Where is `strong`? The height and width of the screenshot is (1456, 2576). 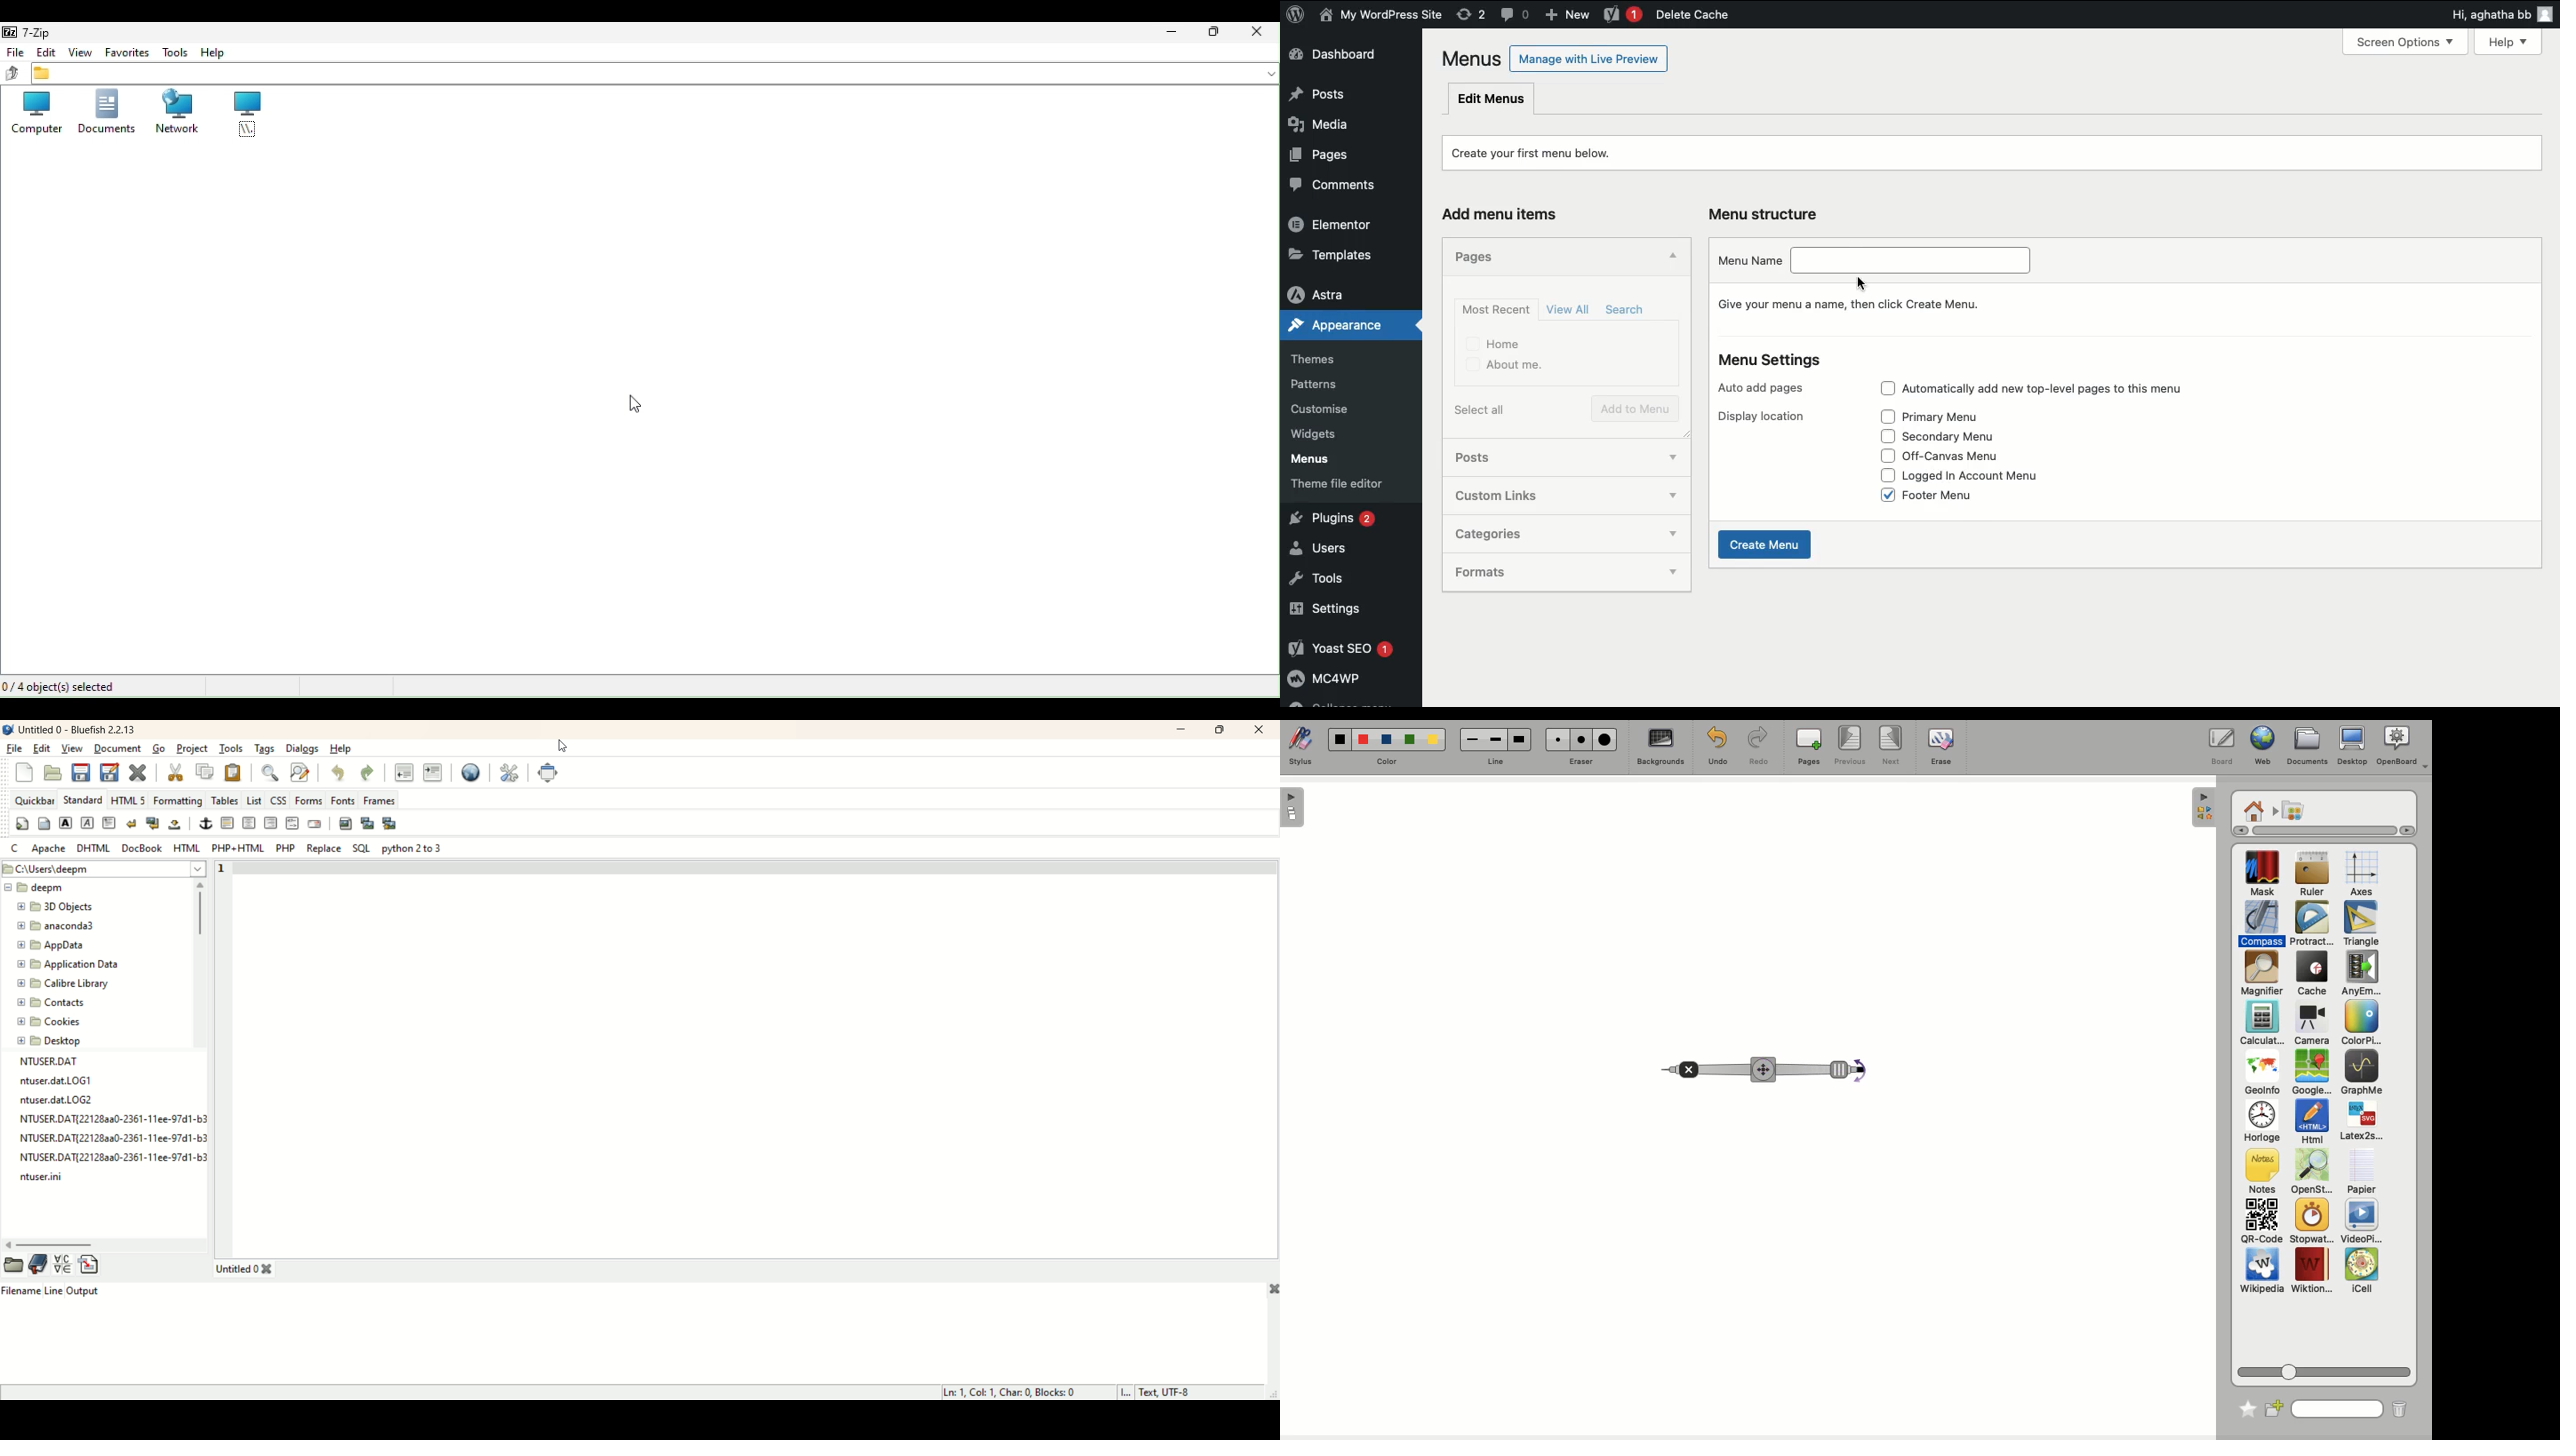 strong is located at coordinates (66, 823).